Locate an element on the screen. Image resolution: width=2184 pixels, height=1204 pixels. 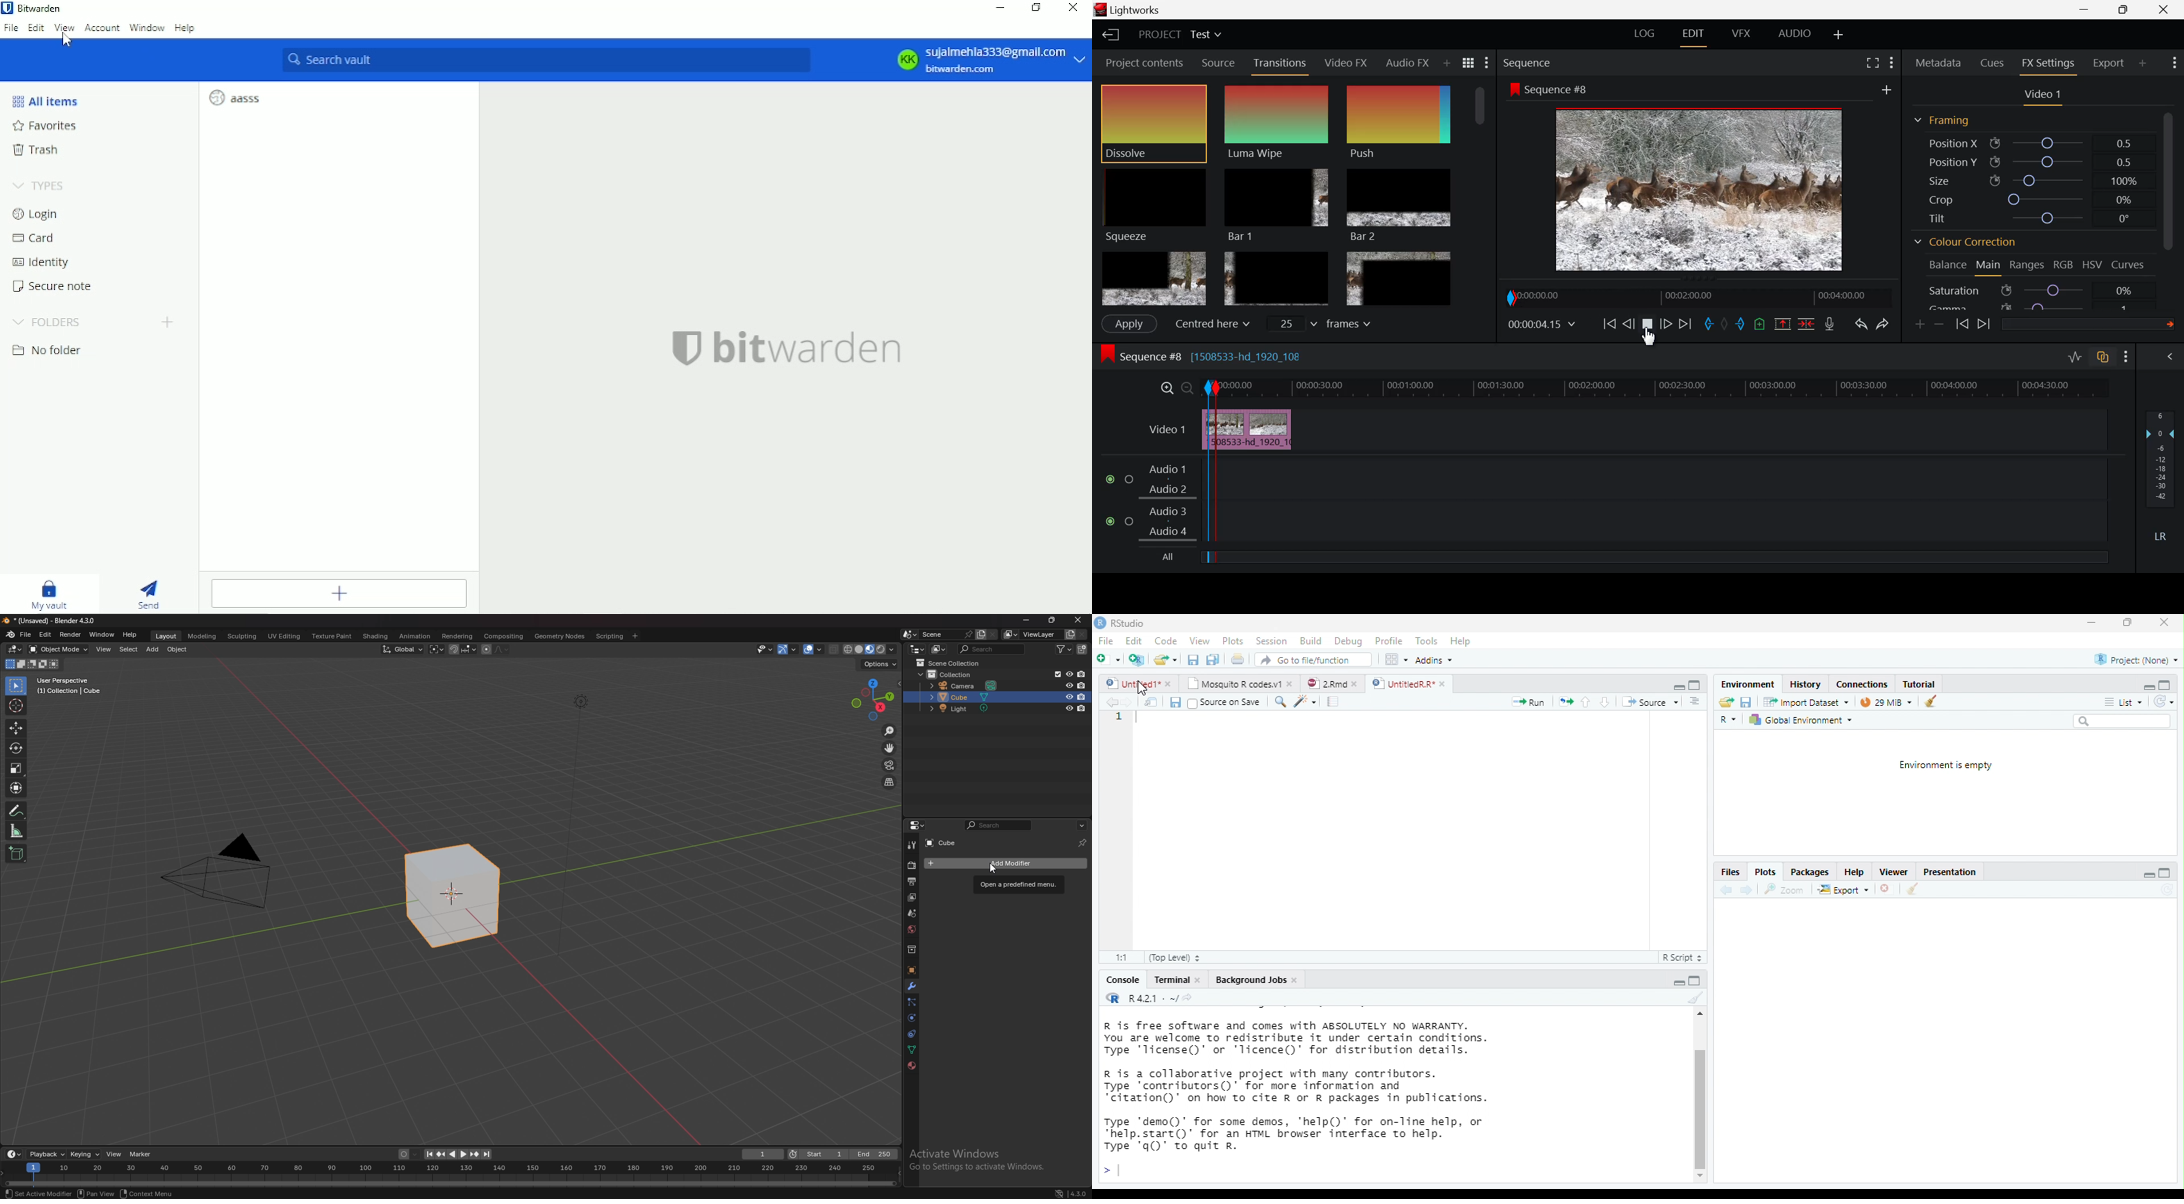
Mosquito R codes.v1 is located at coordinates (1236, 683).